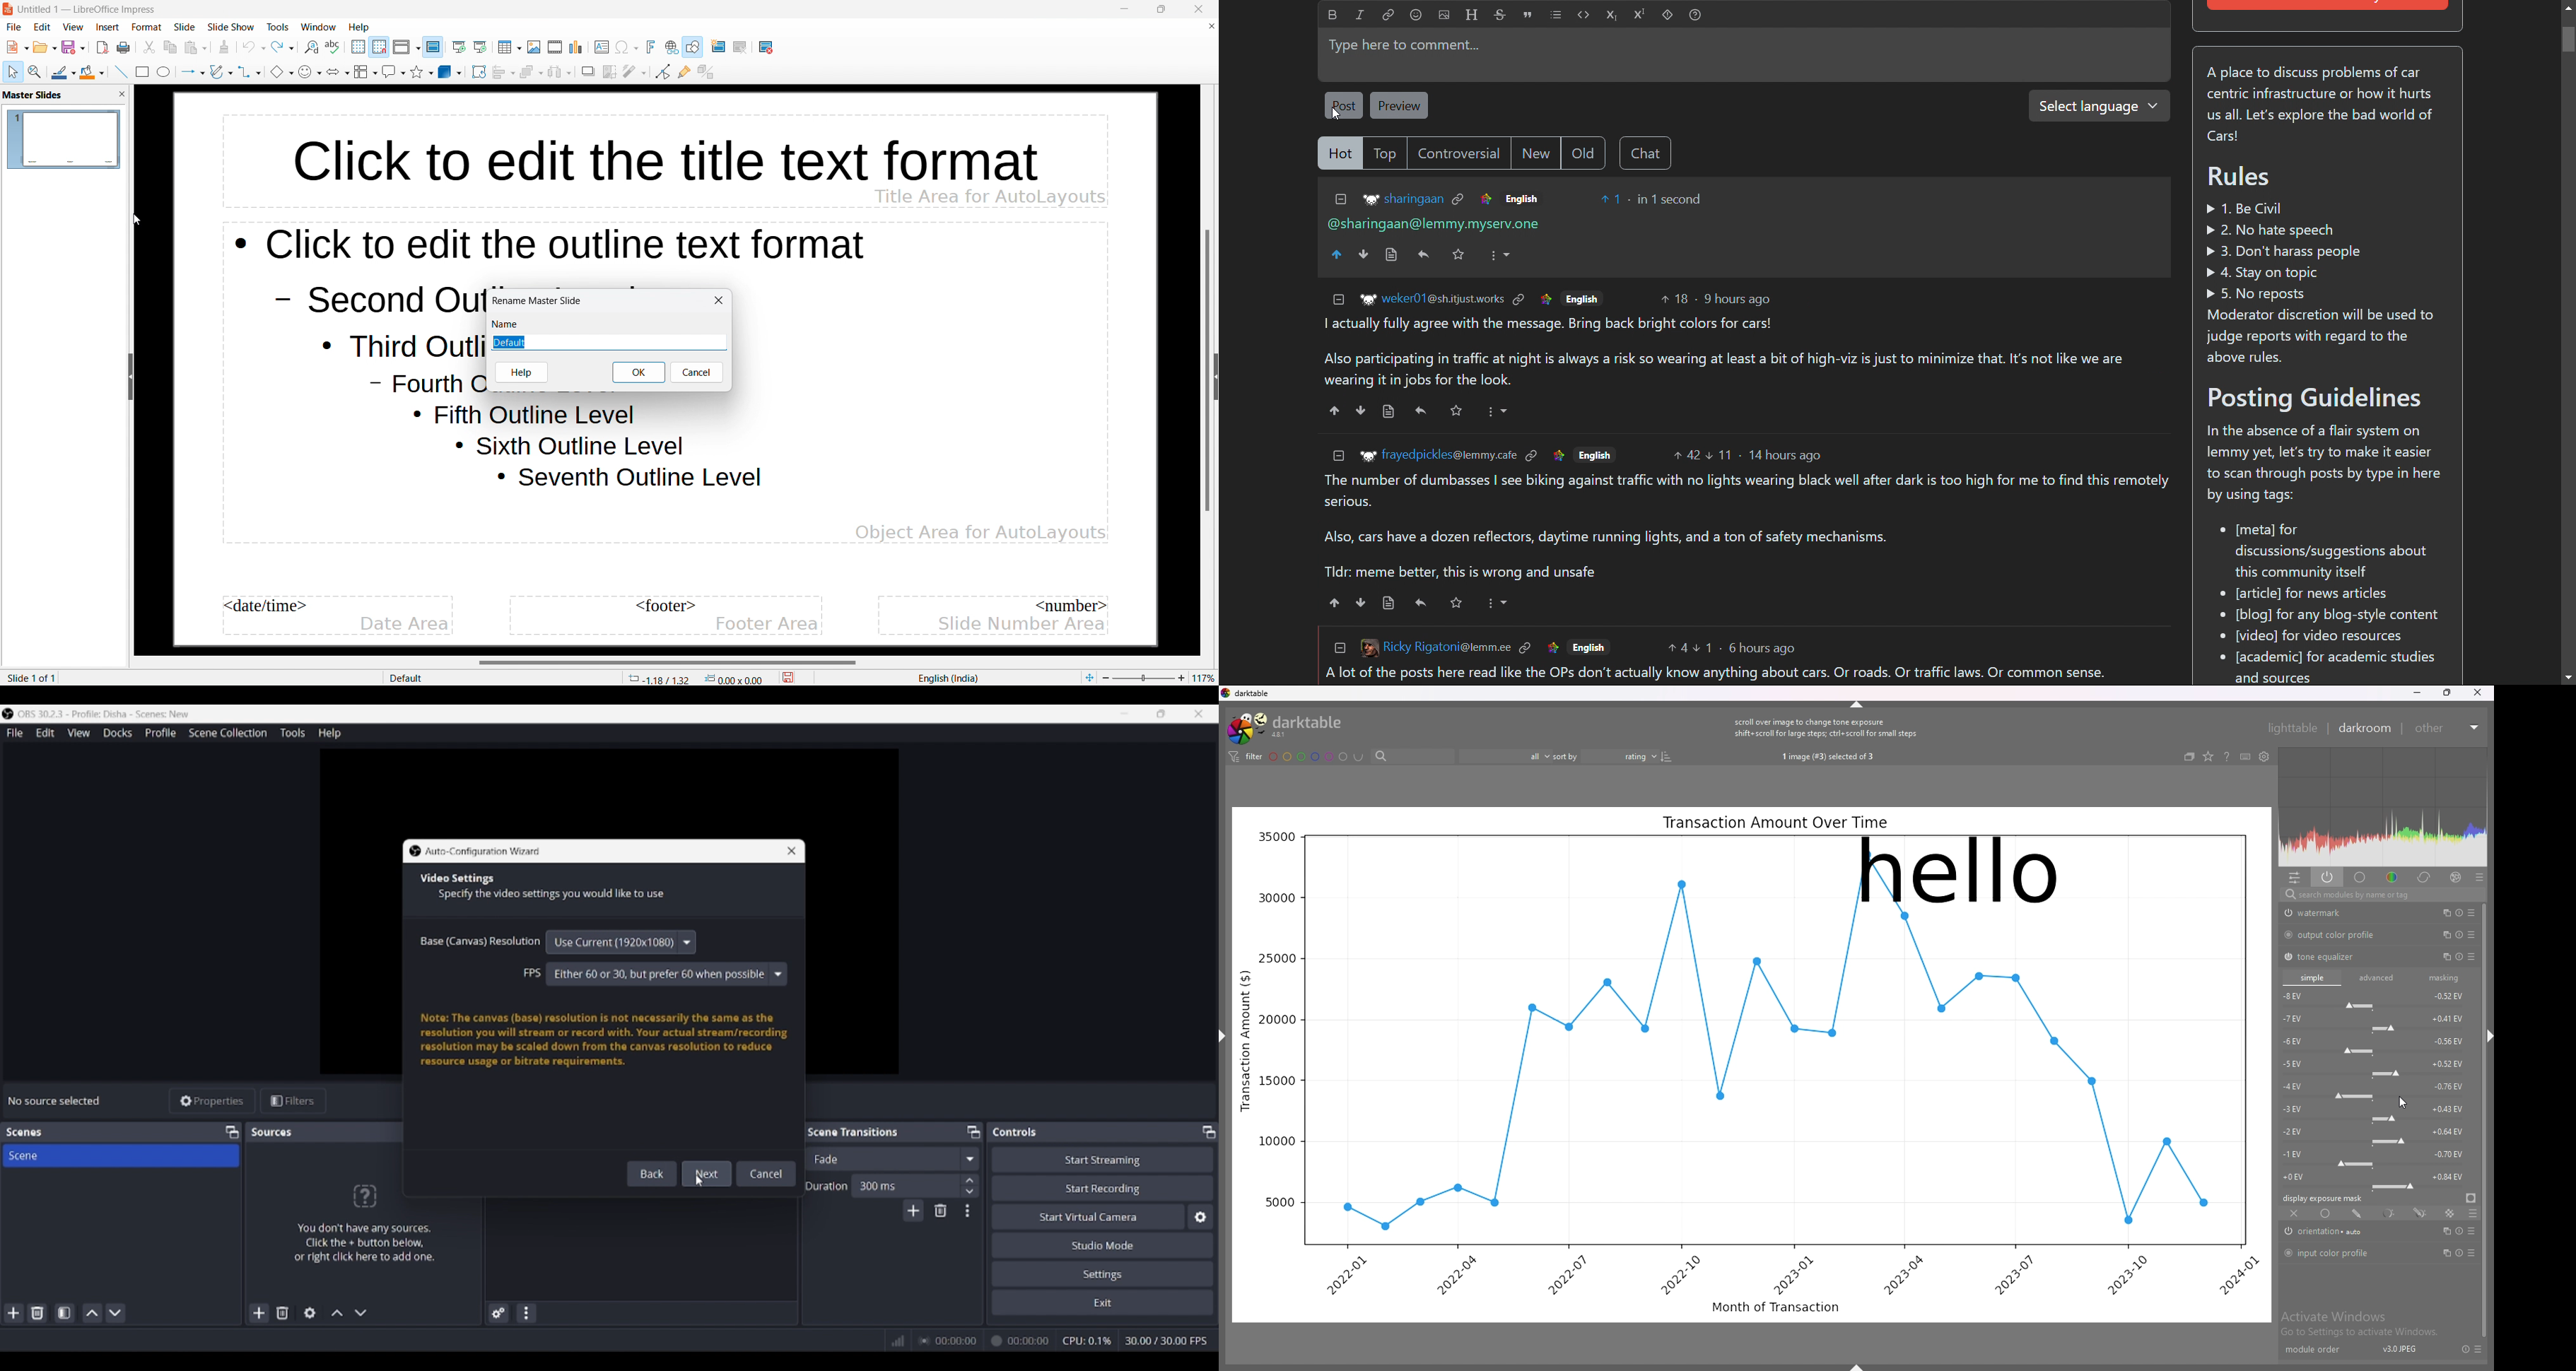 The image size is (2576, 1372). Describe the element at coordinates (93, 1313) in the screenshot. I see `Move scene up` at that location.